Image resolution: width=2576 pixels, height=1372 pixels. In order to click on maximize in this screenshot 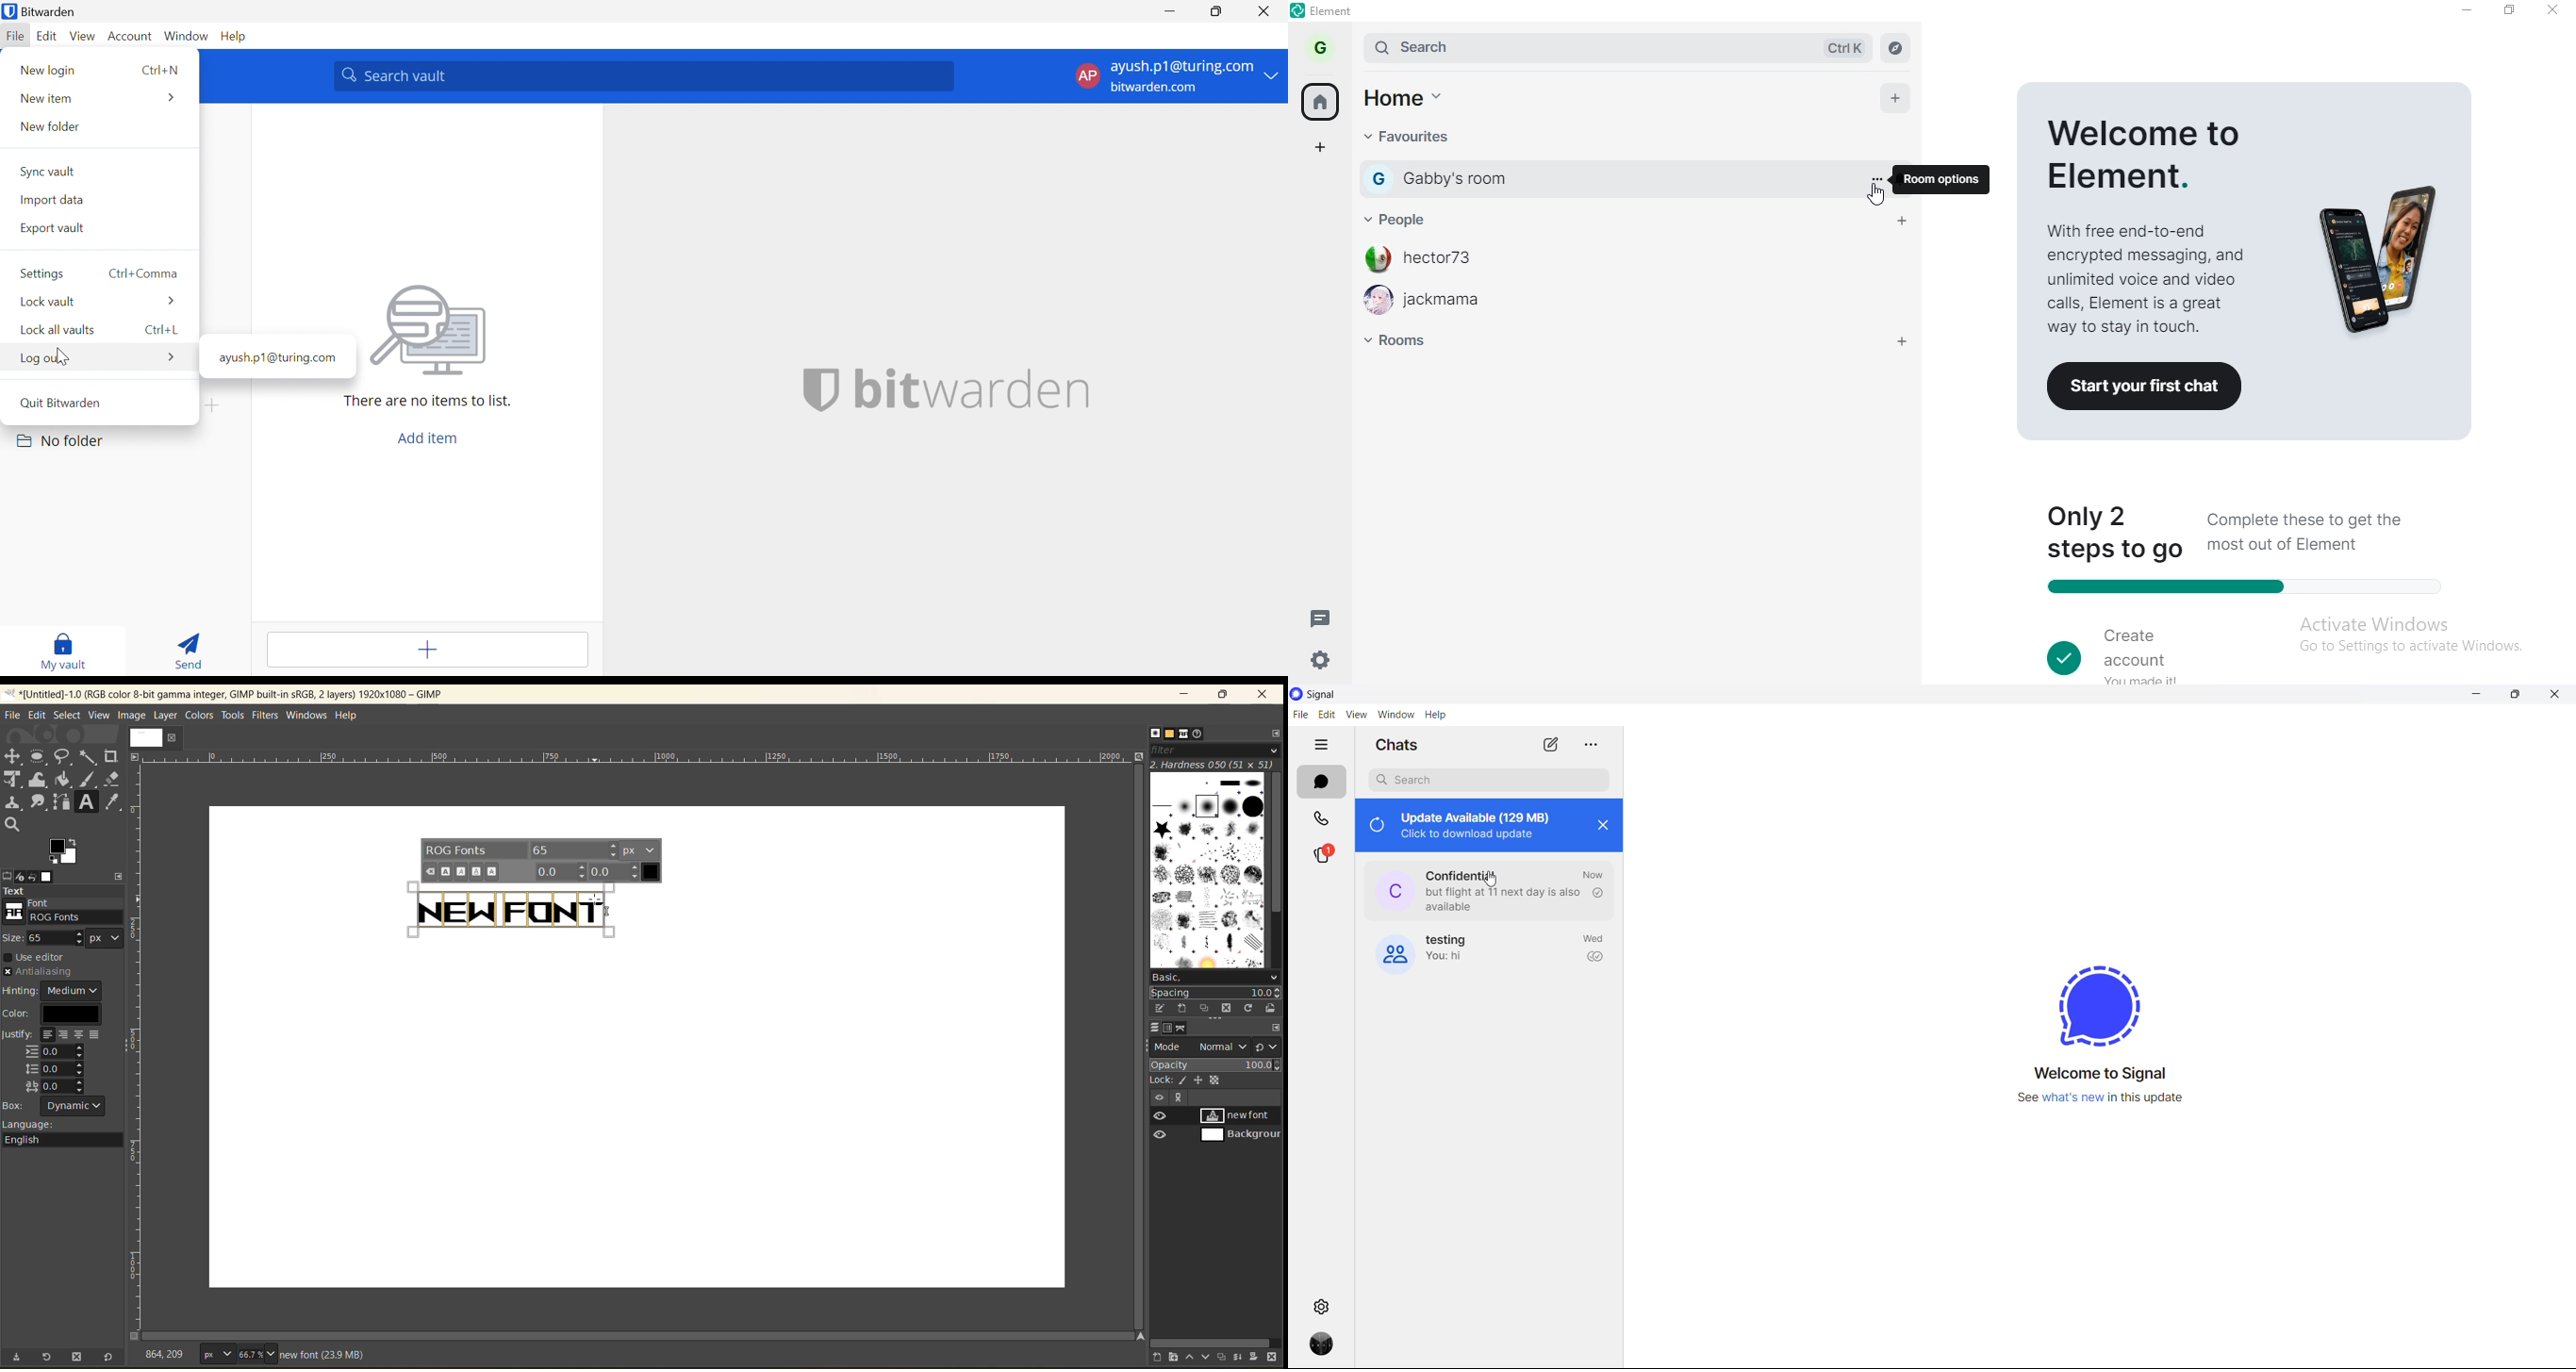, I will do `click(2515, 696)`.